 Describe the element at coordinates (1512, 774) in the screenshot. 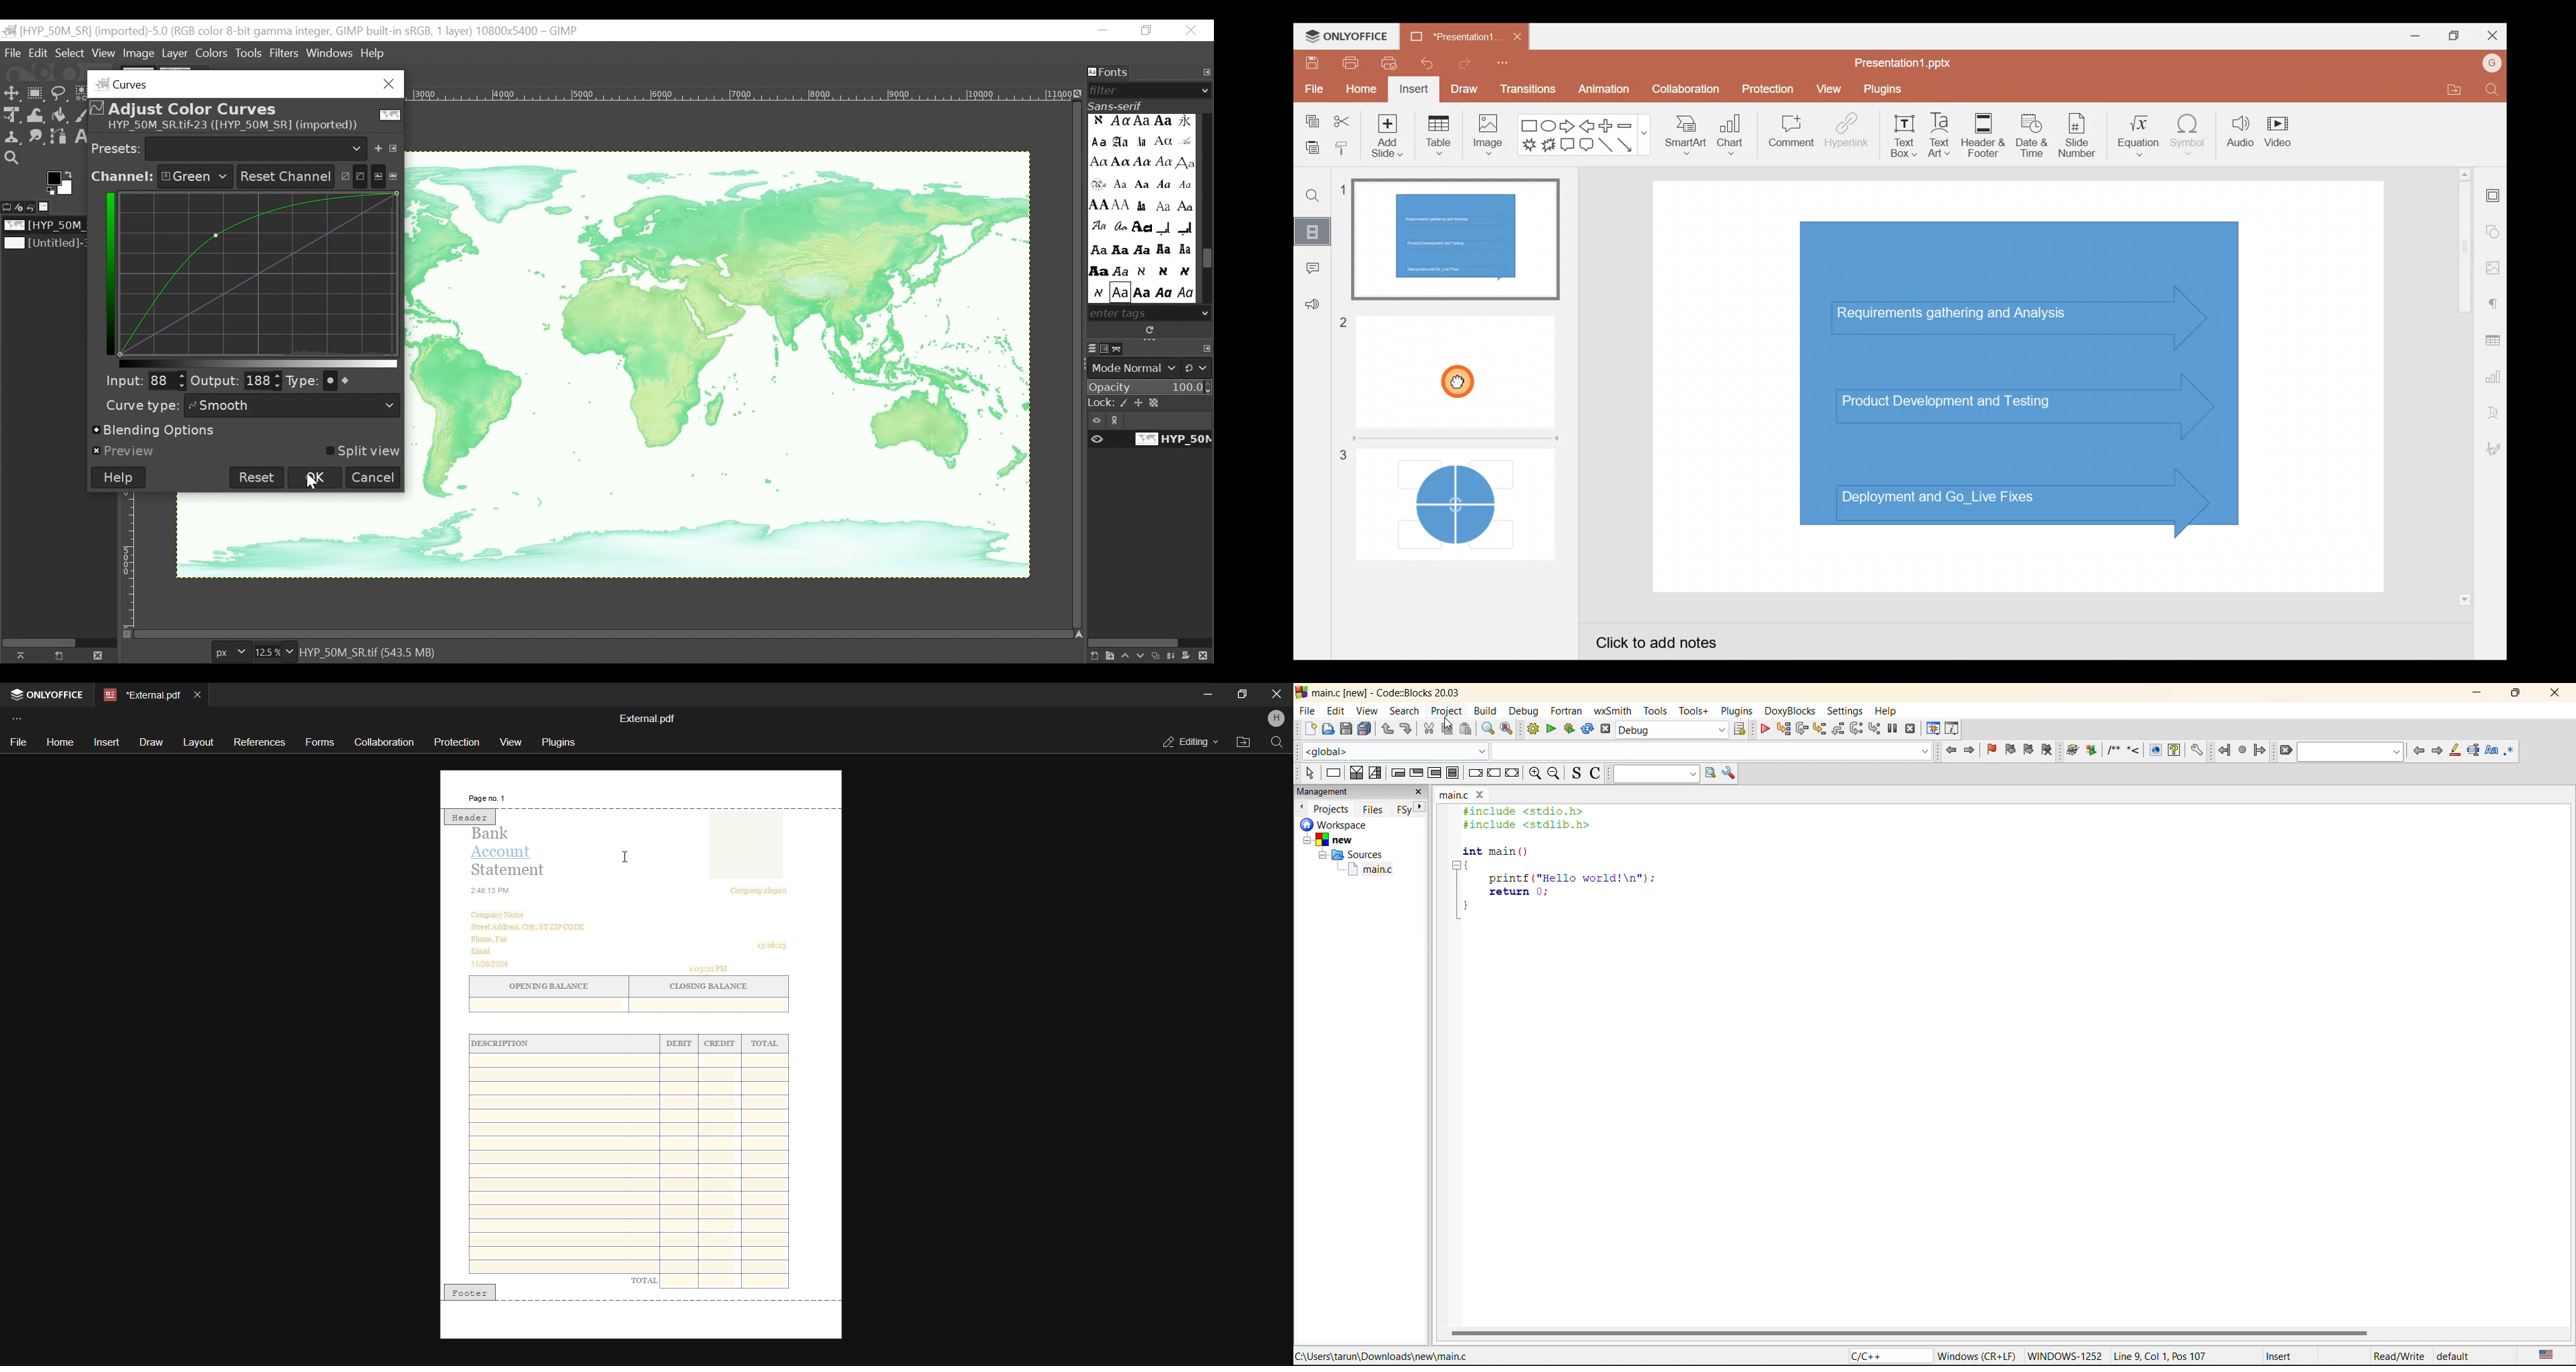

I see `return instruction` at that location.